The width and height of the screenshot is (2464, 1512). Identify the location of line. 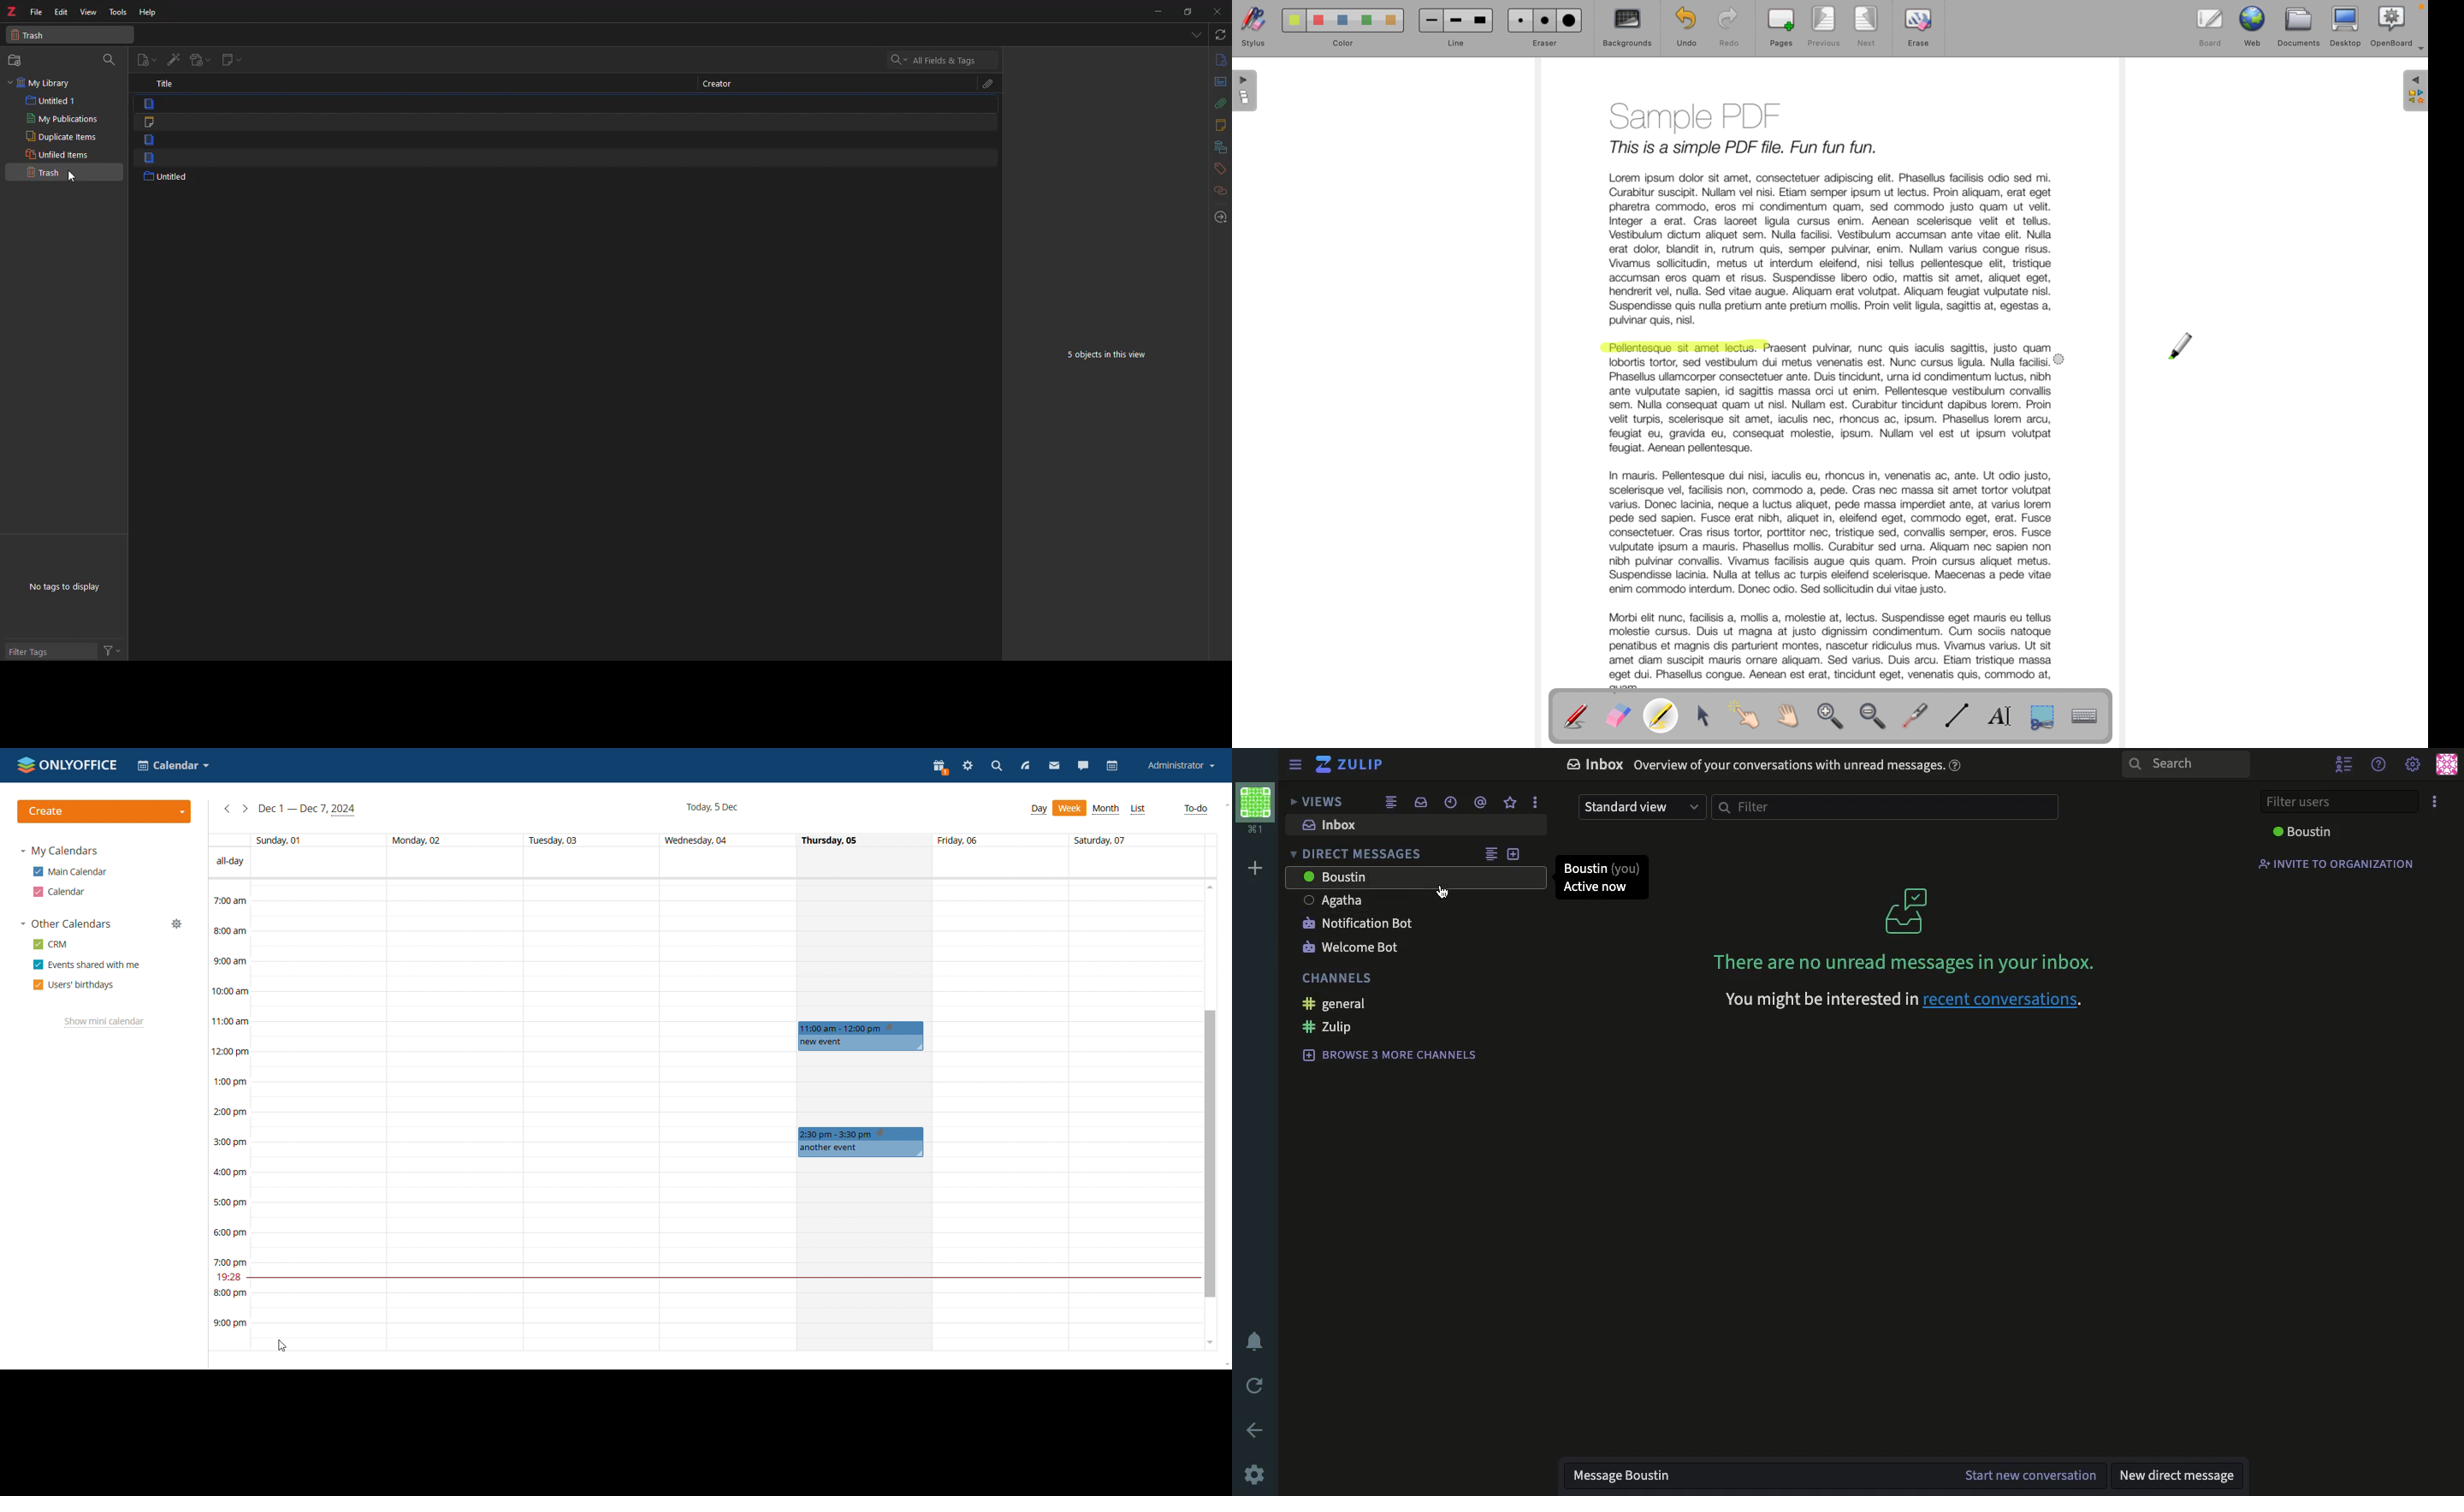
(1455, 30).